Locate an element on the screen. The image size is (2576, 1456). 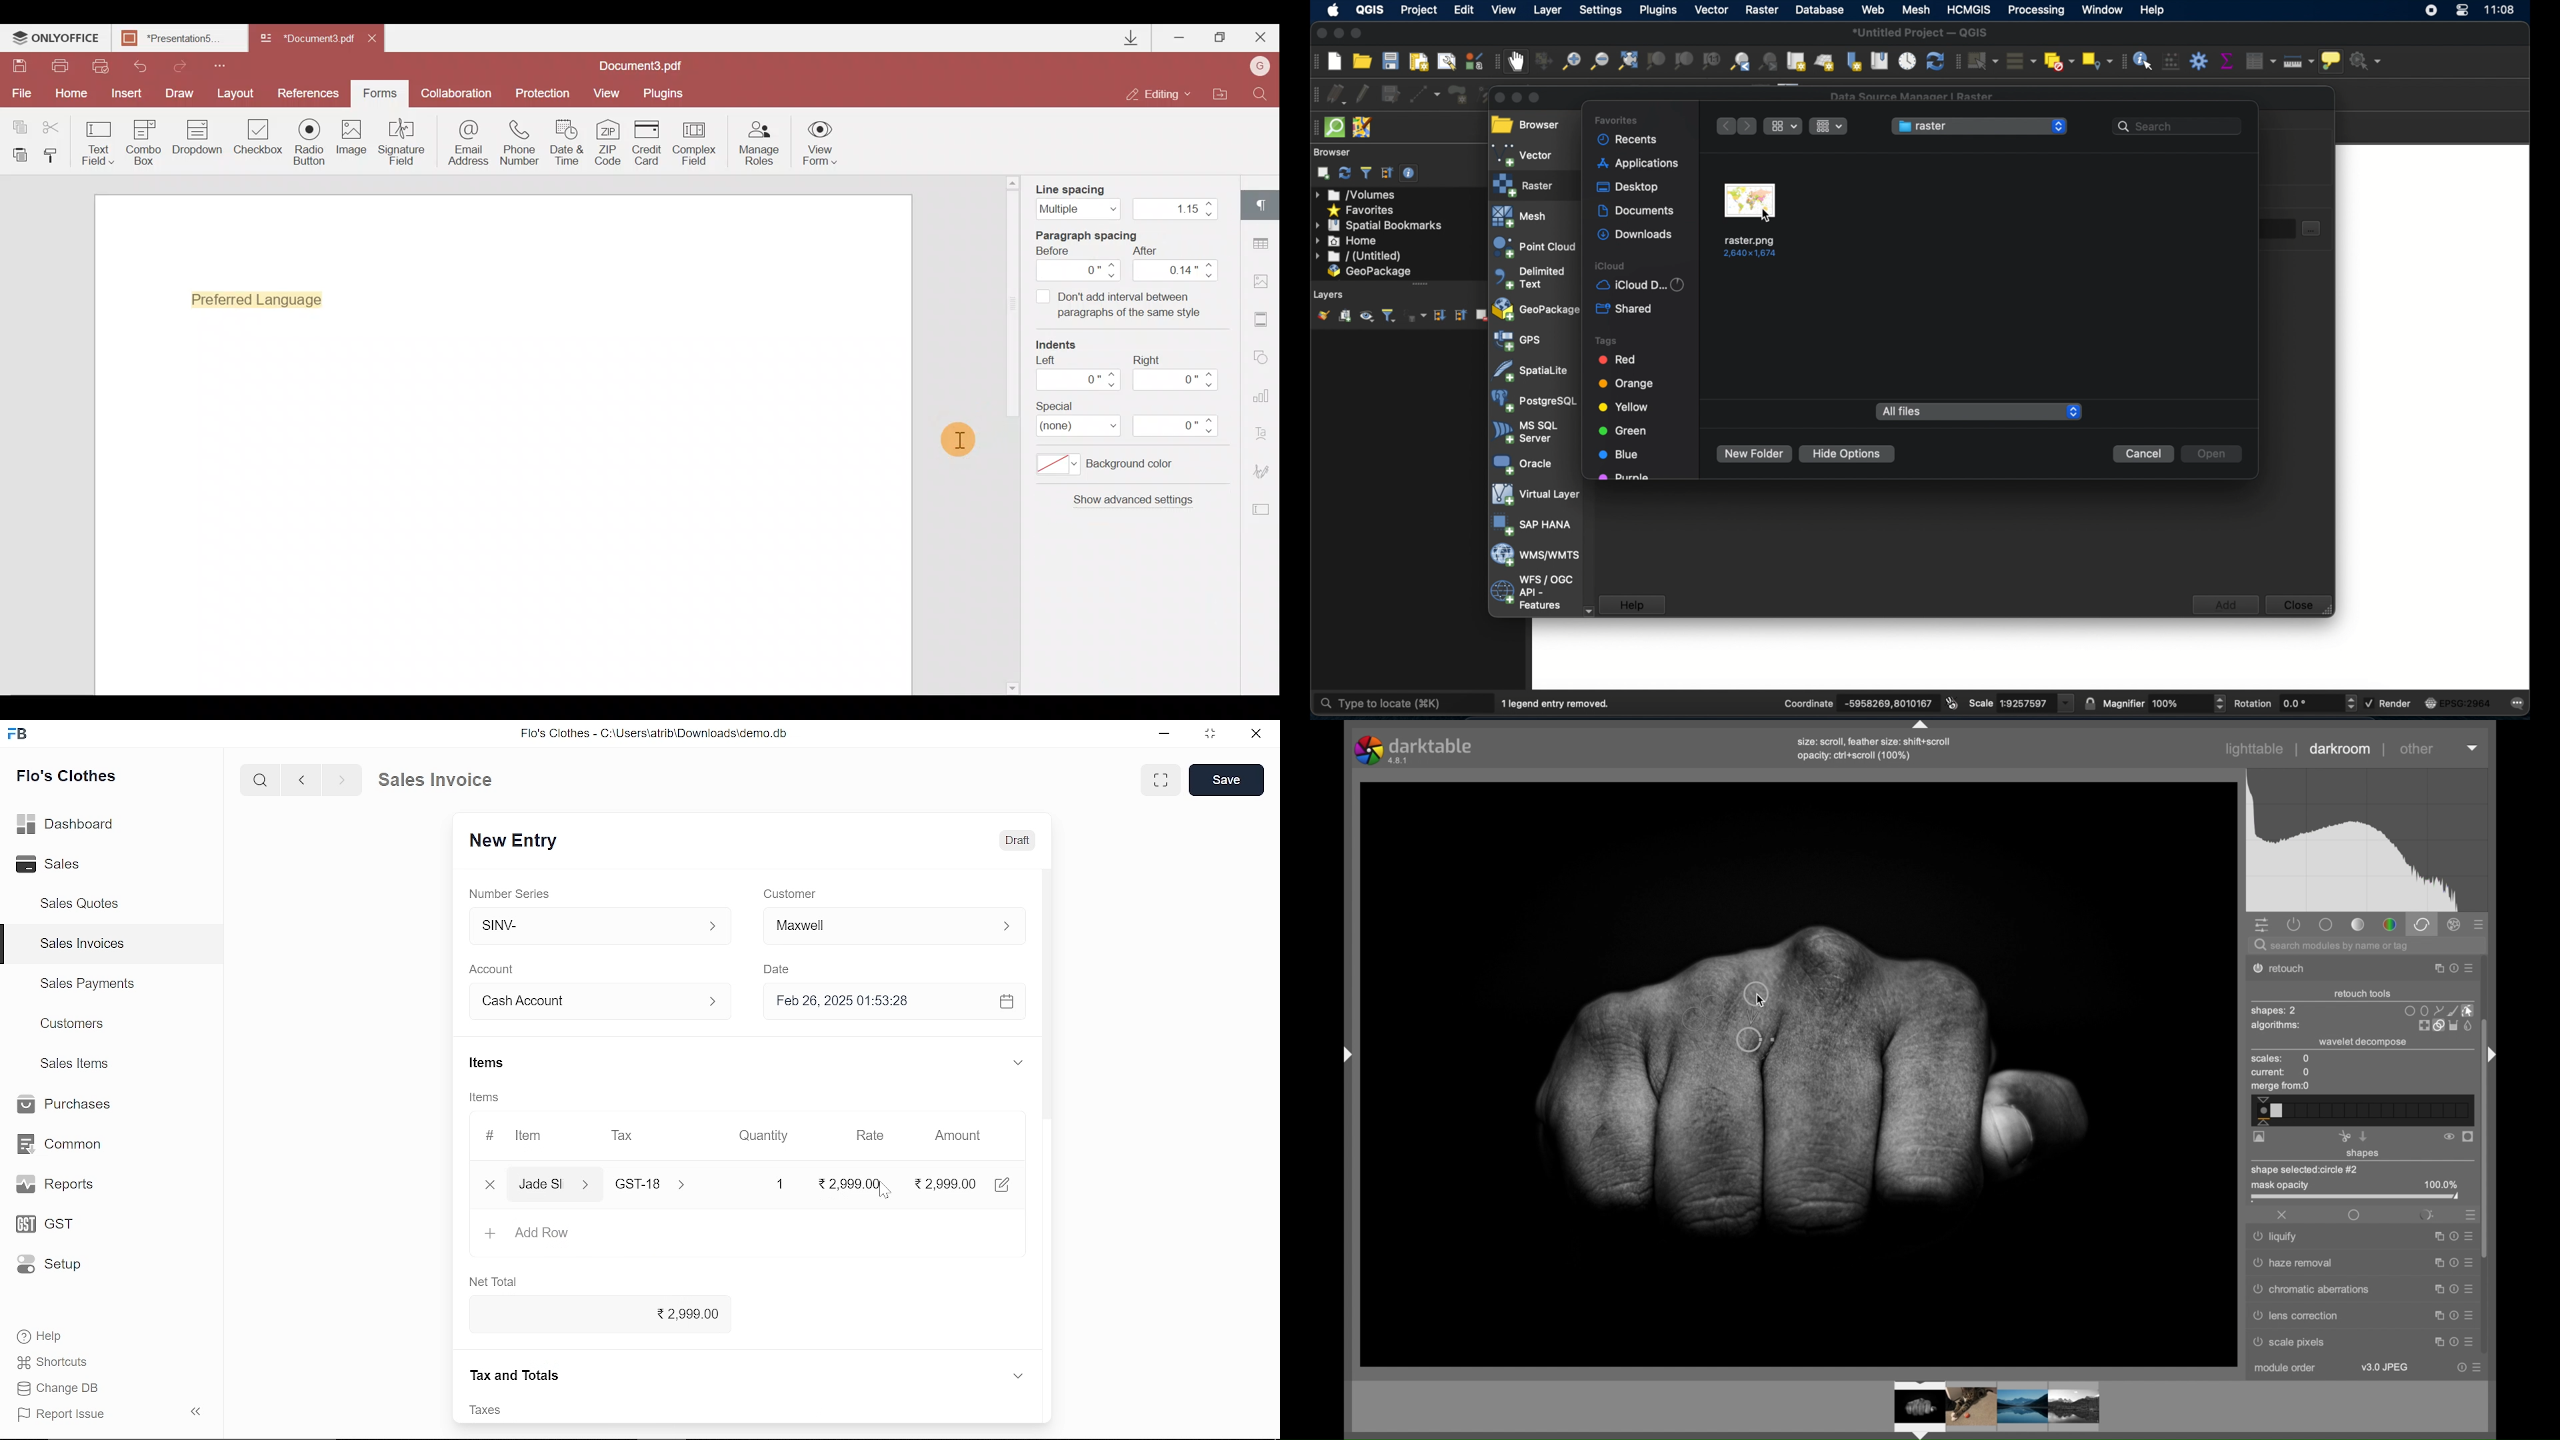
open project is located at coordinates (1363, 61).